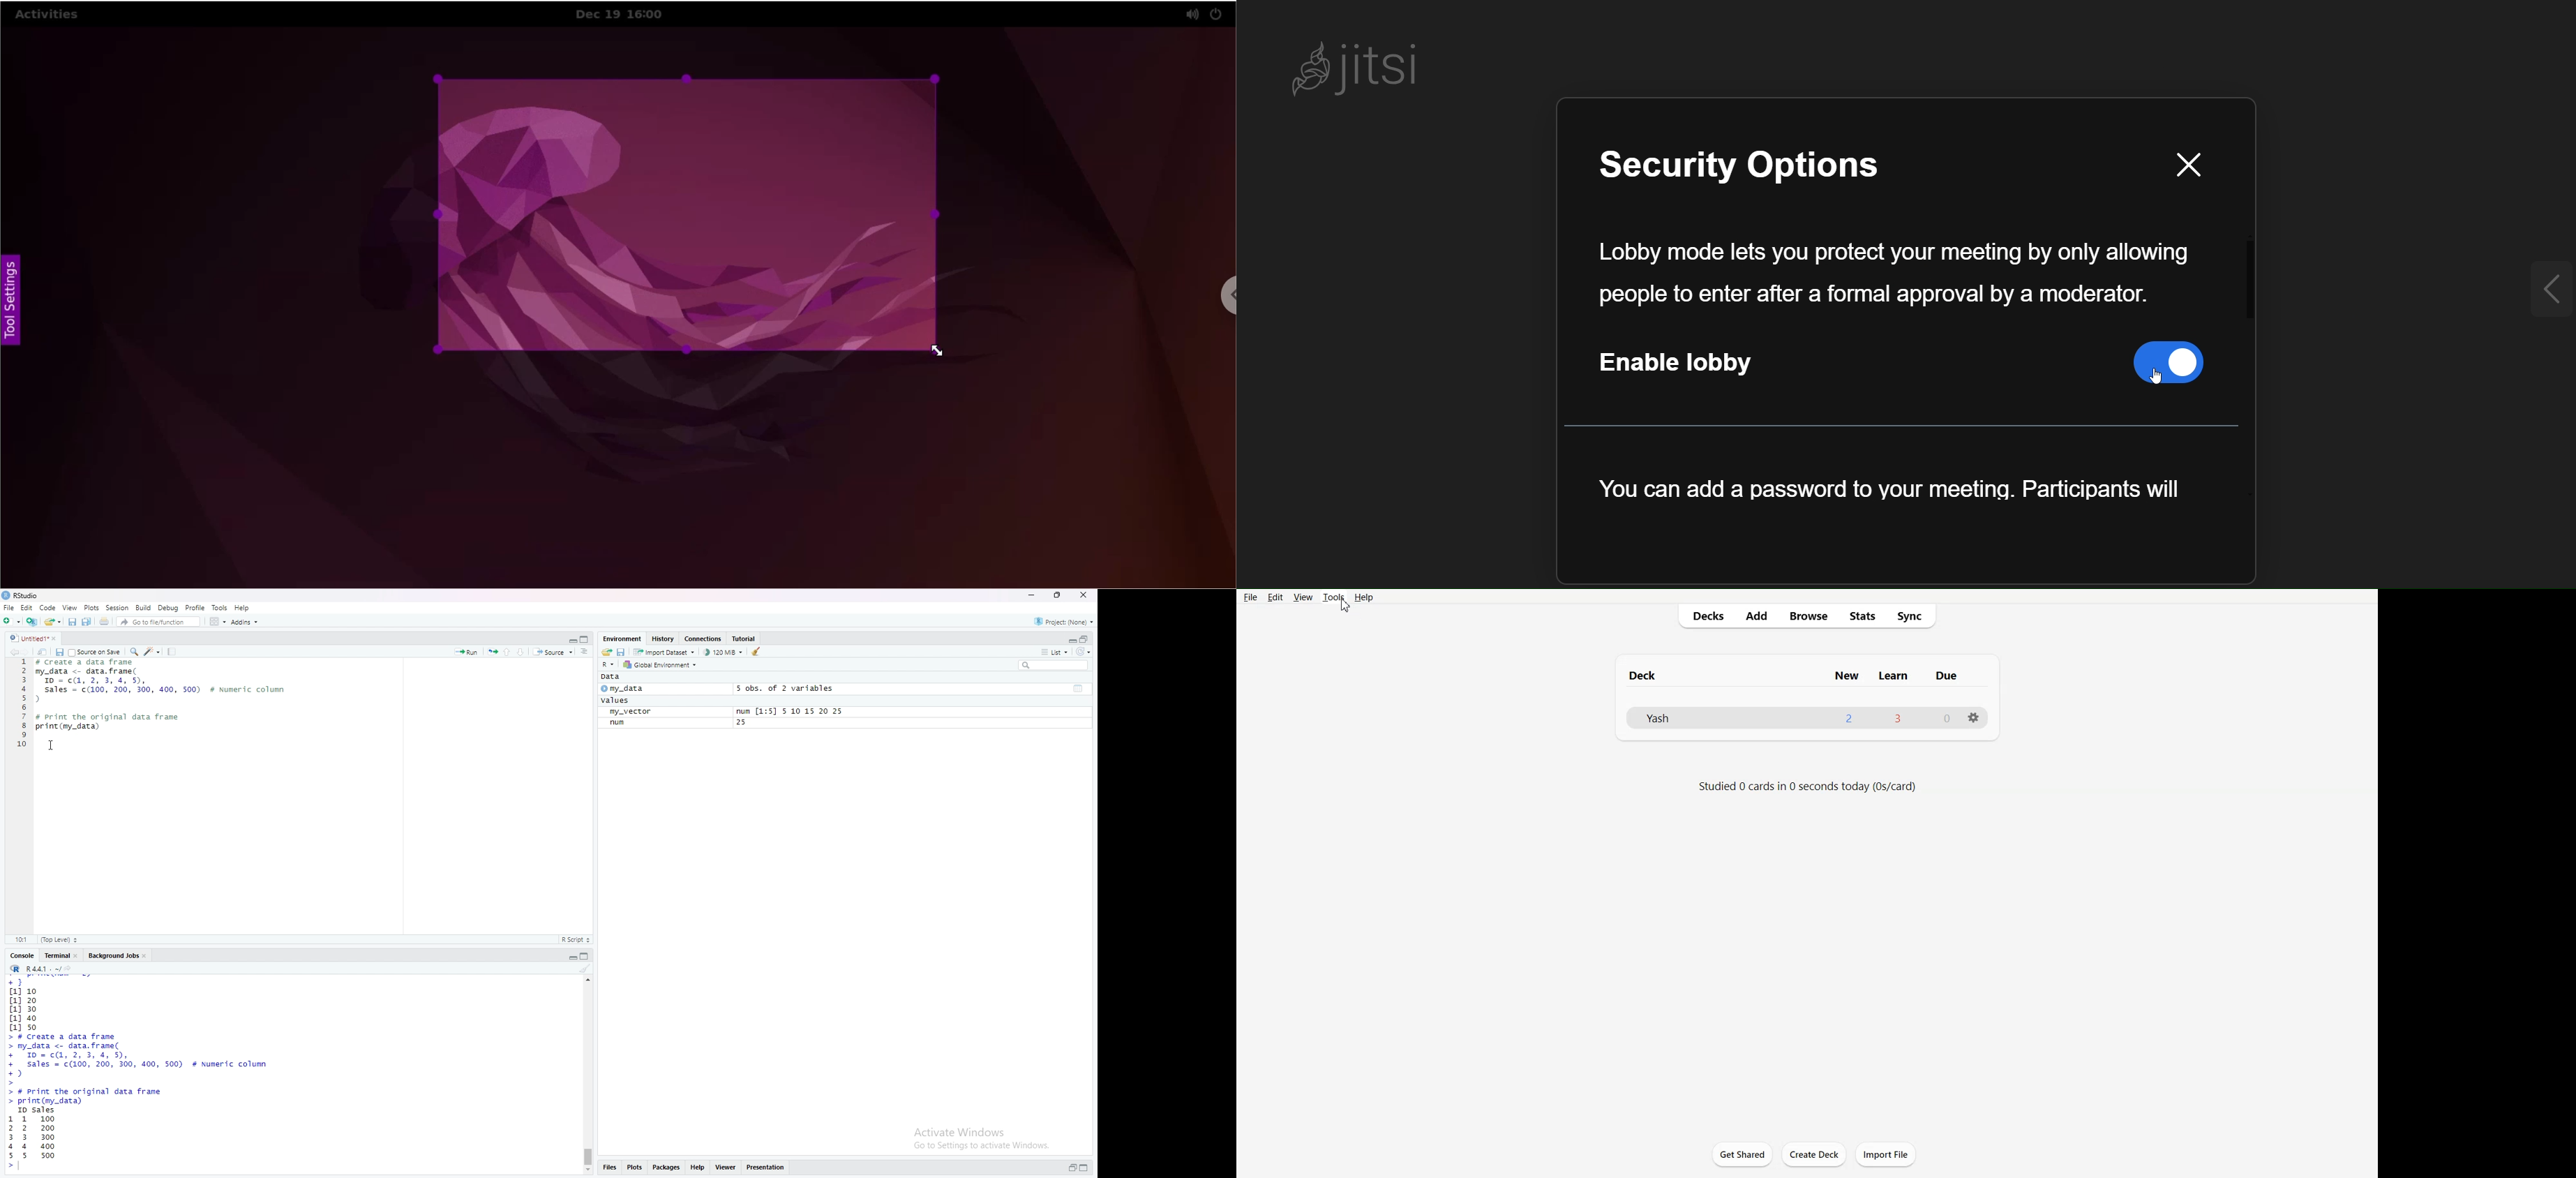 This screenshot has width=2576, height=1204. I want to click on close, so click(1089, 595).